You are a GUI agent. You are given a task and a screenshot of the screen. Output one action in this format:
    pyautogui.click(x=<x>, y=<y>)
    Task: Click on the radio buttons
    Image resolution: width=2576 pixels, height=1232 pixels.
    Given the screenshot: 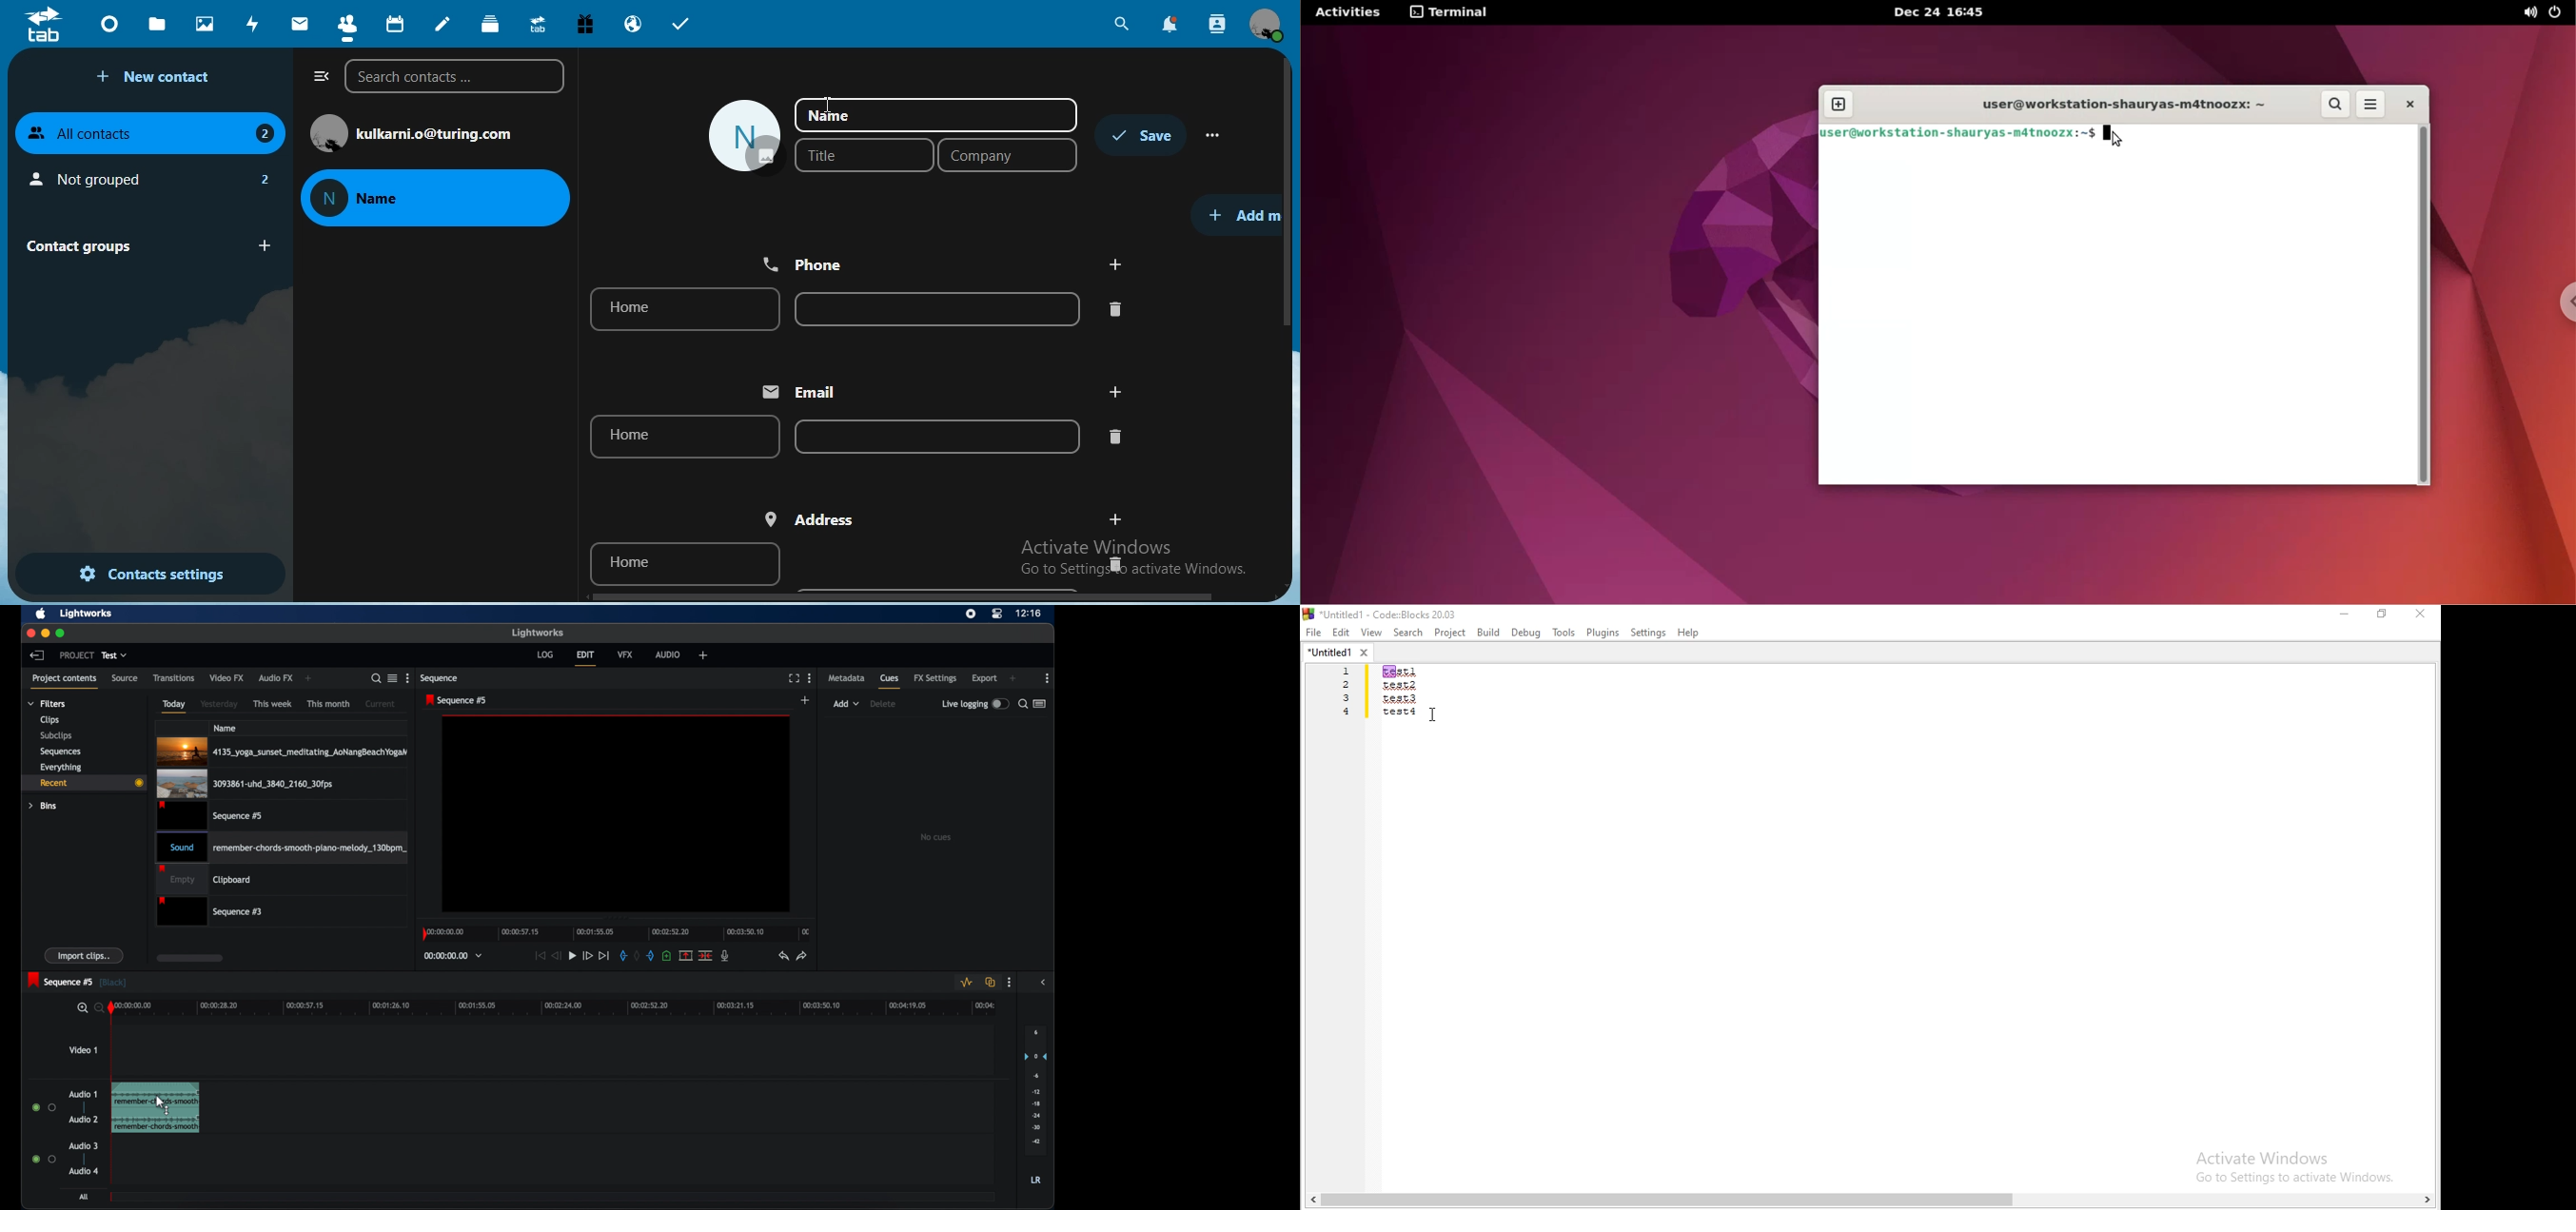 What is the action you would take?
    pyautogui.click(x=44, y=1107)
    